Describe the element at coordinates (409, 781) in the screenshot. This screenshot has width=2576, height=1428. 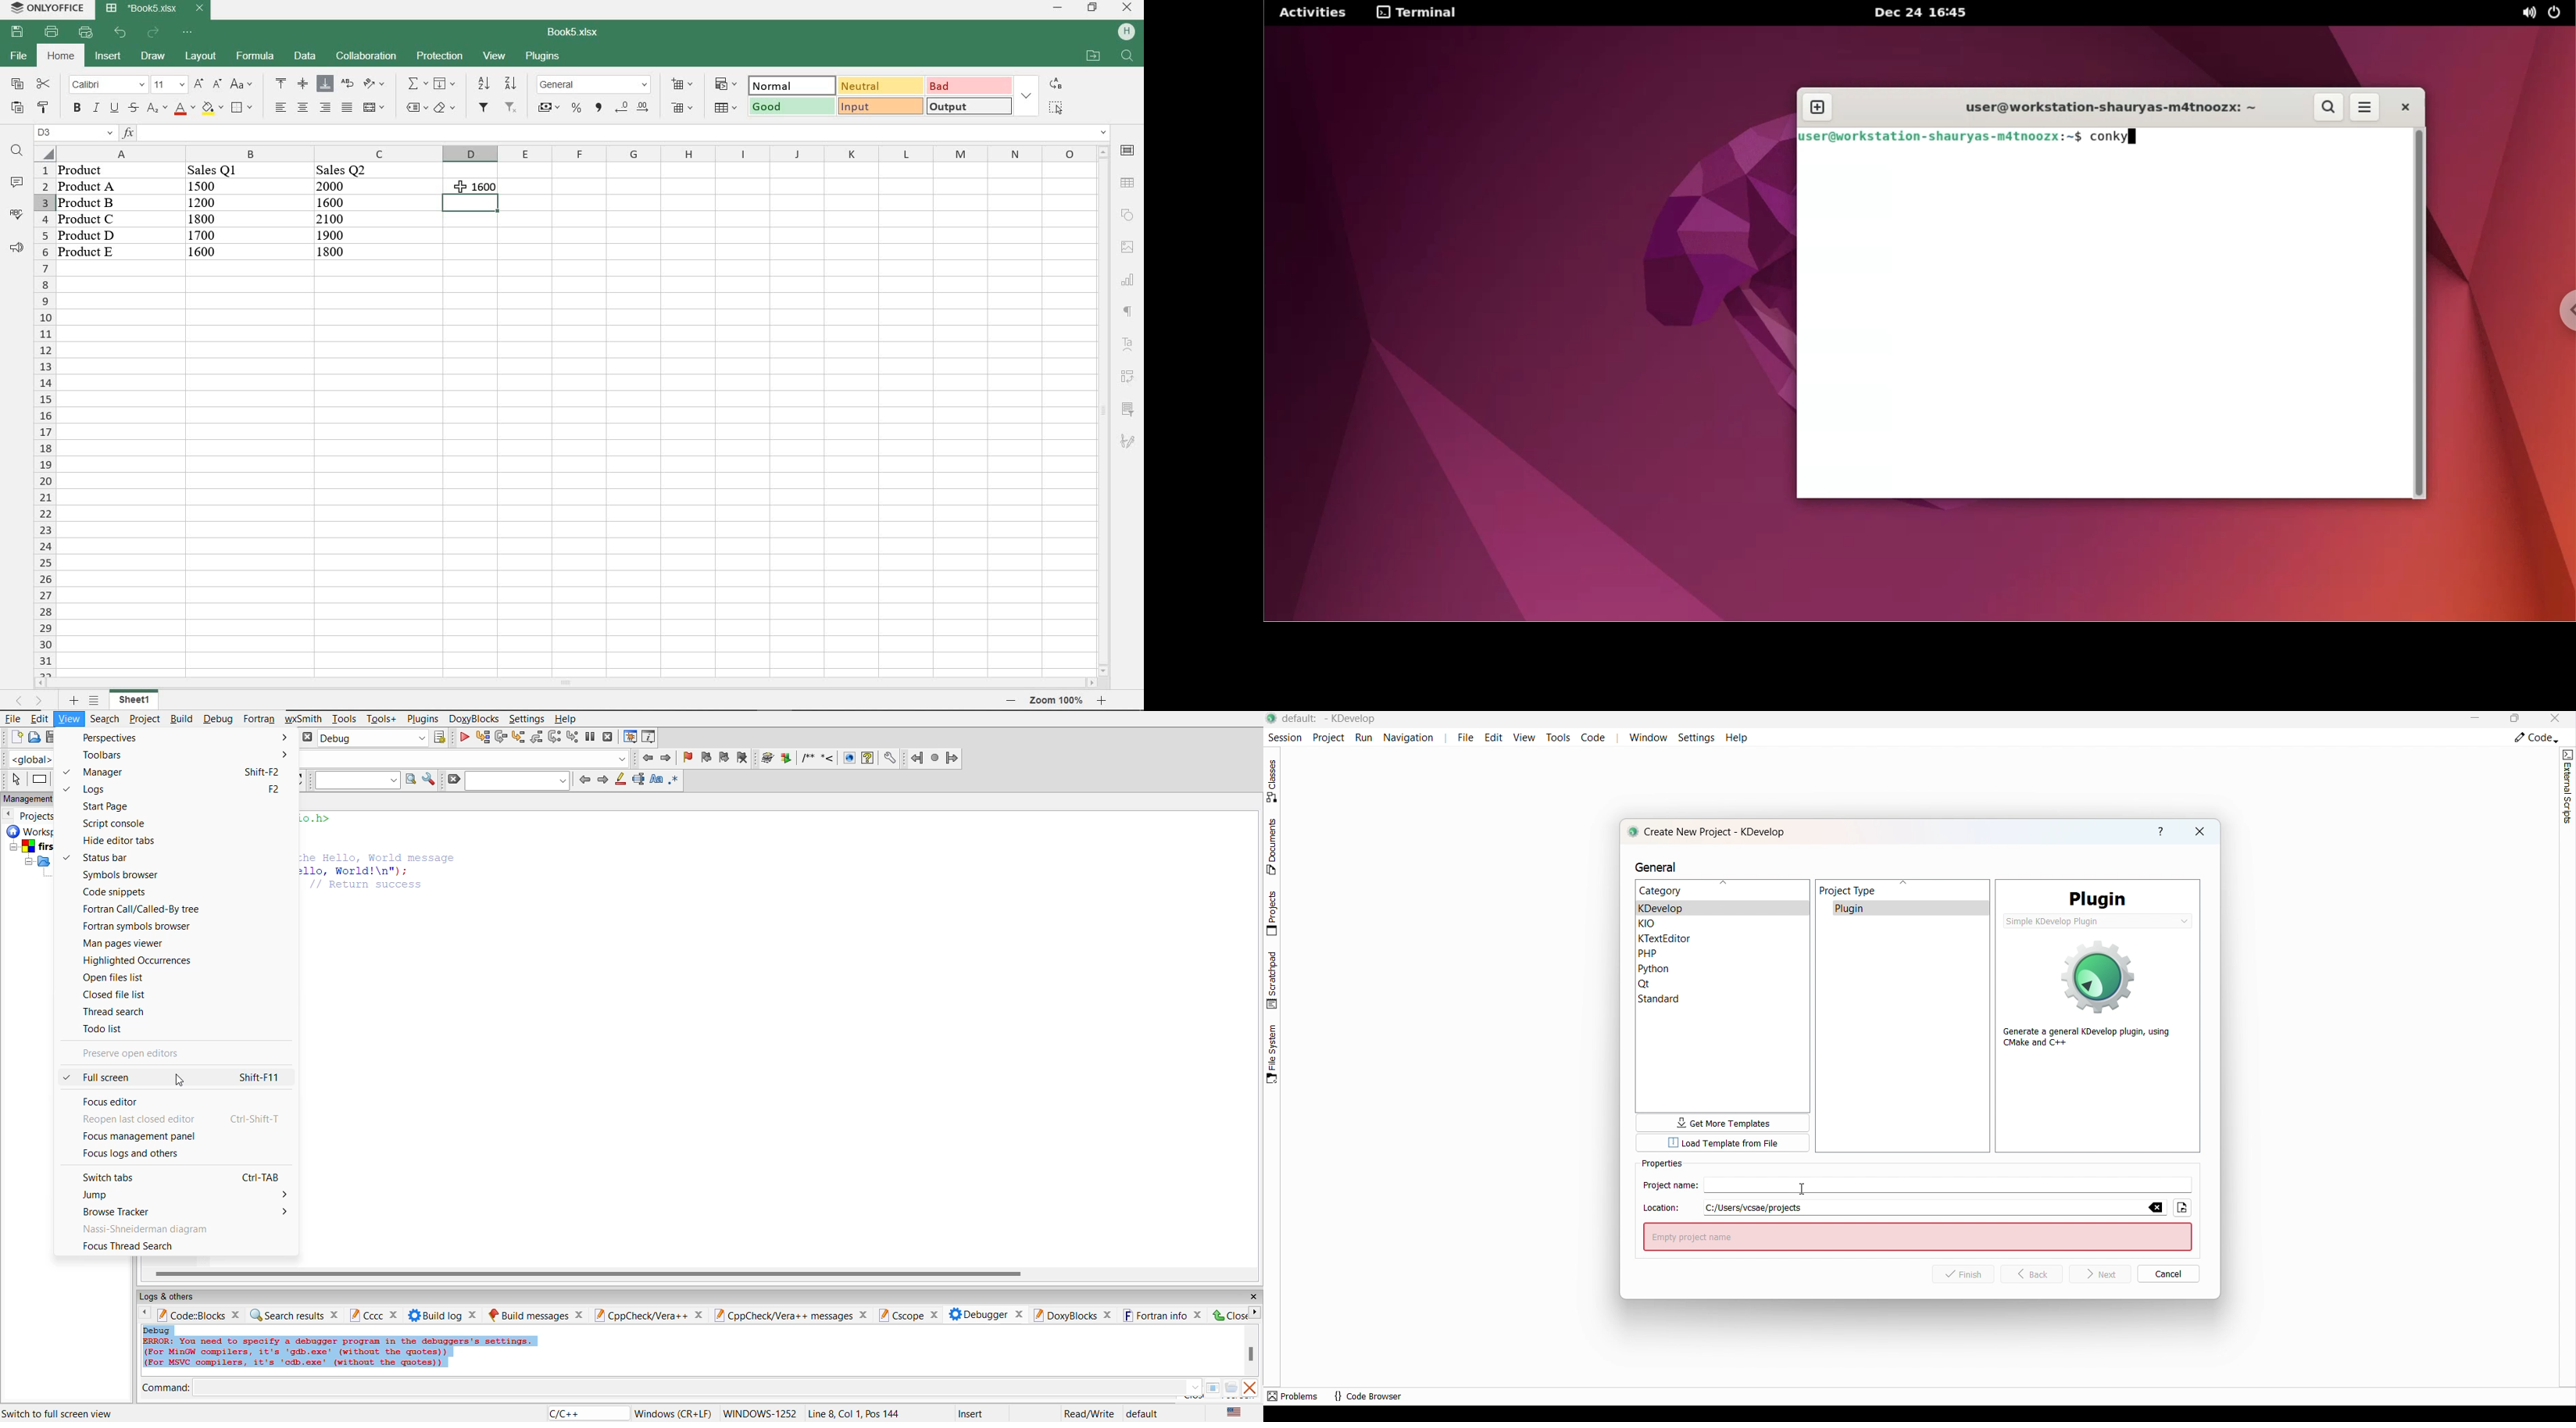
I see `run search` at that location.